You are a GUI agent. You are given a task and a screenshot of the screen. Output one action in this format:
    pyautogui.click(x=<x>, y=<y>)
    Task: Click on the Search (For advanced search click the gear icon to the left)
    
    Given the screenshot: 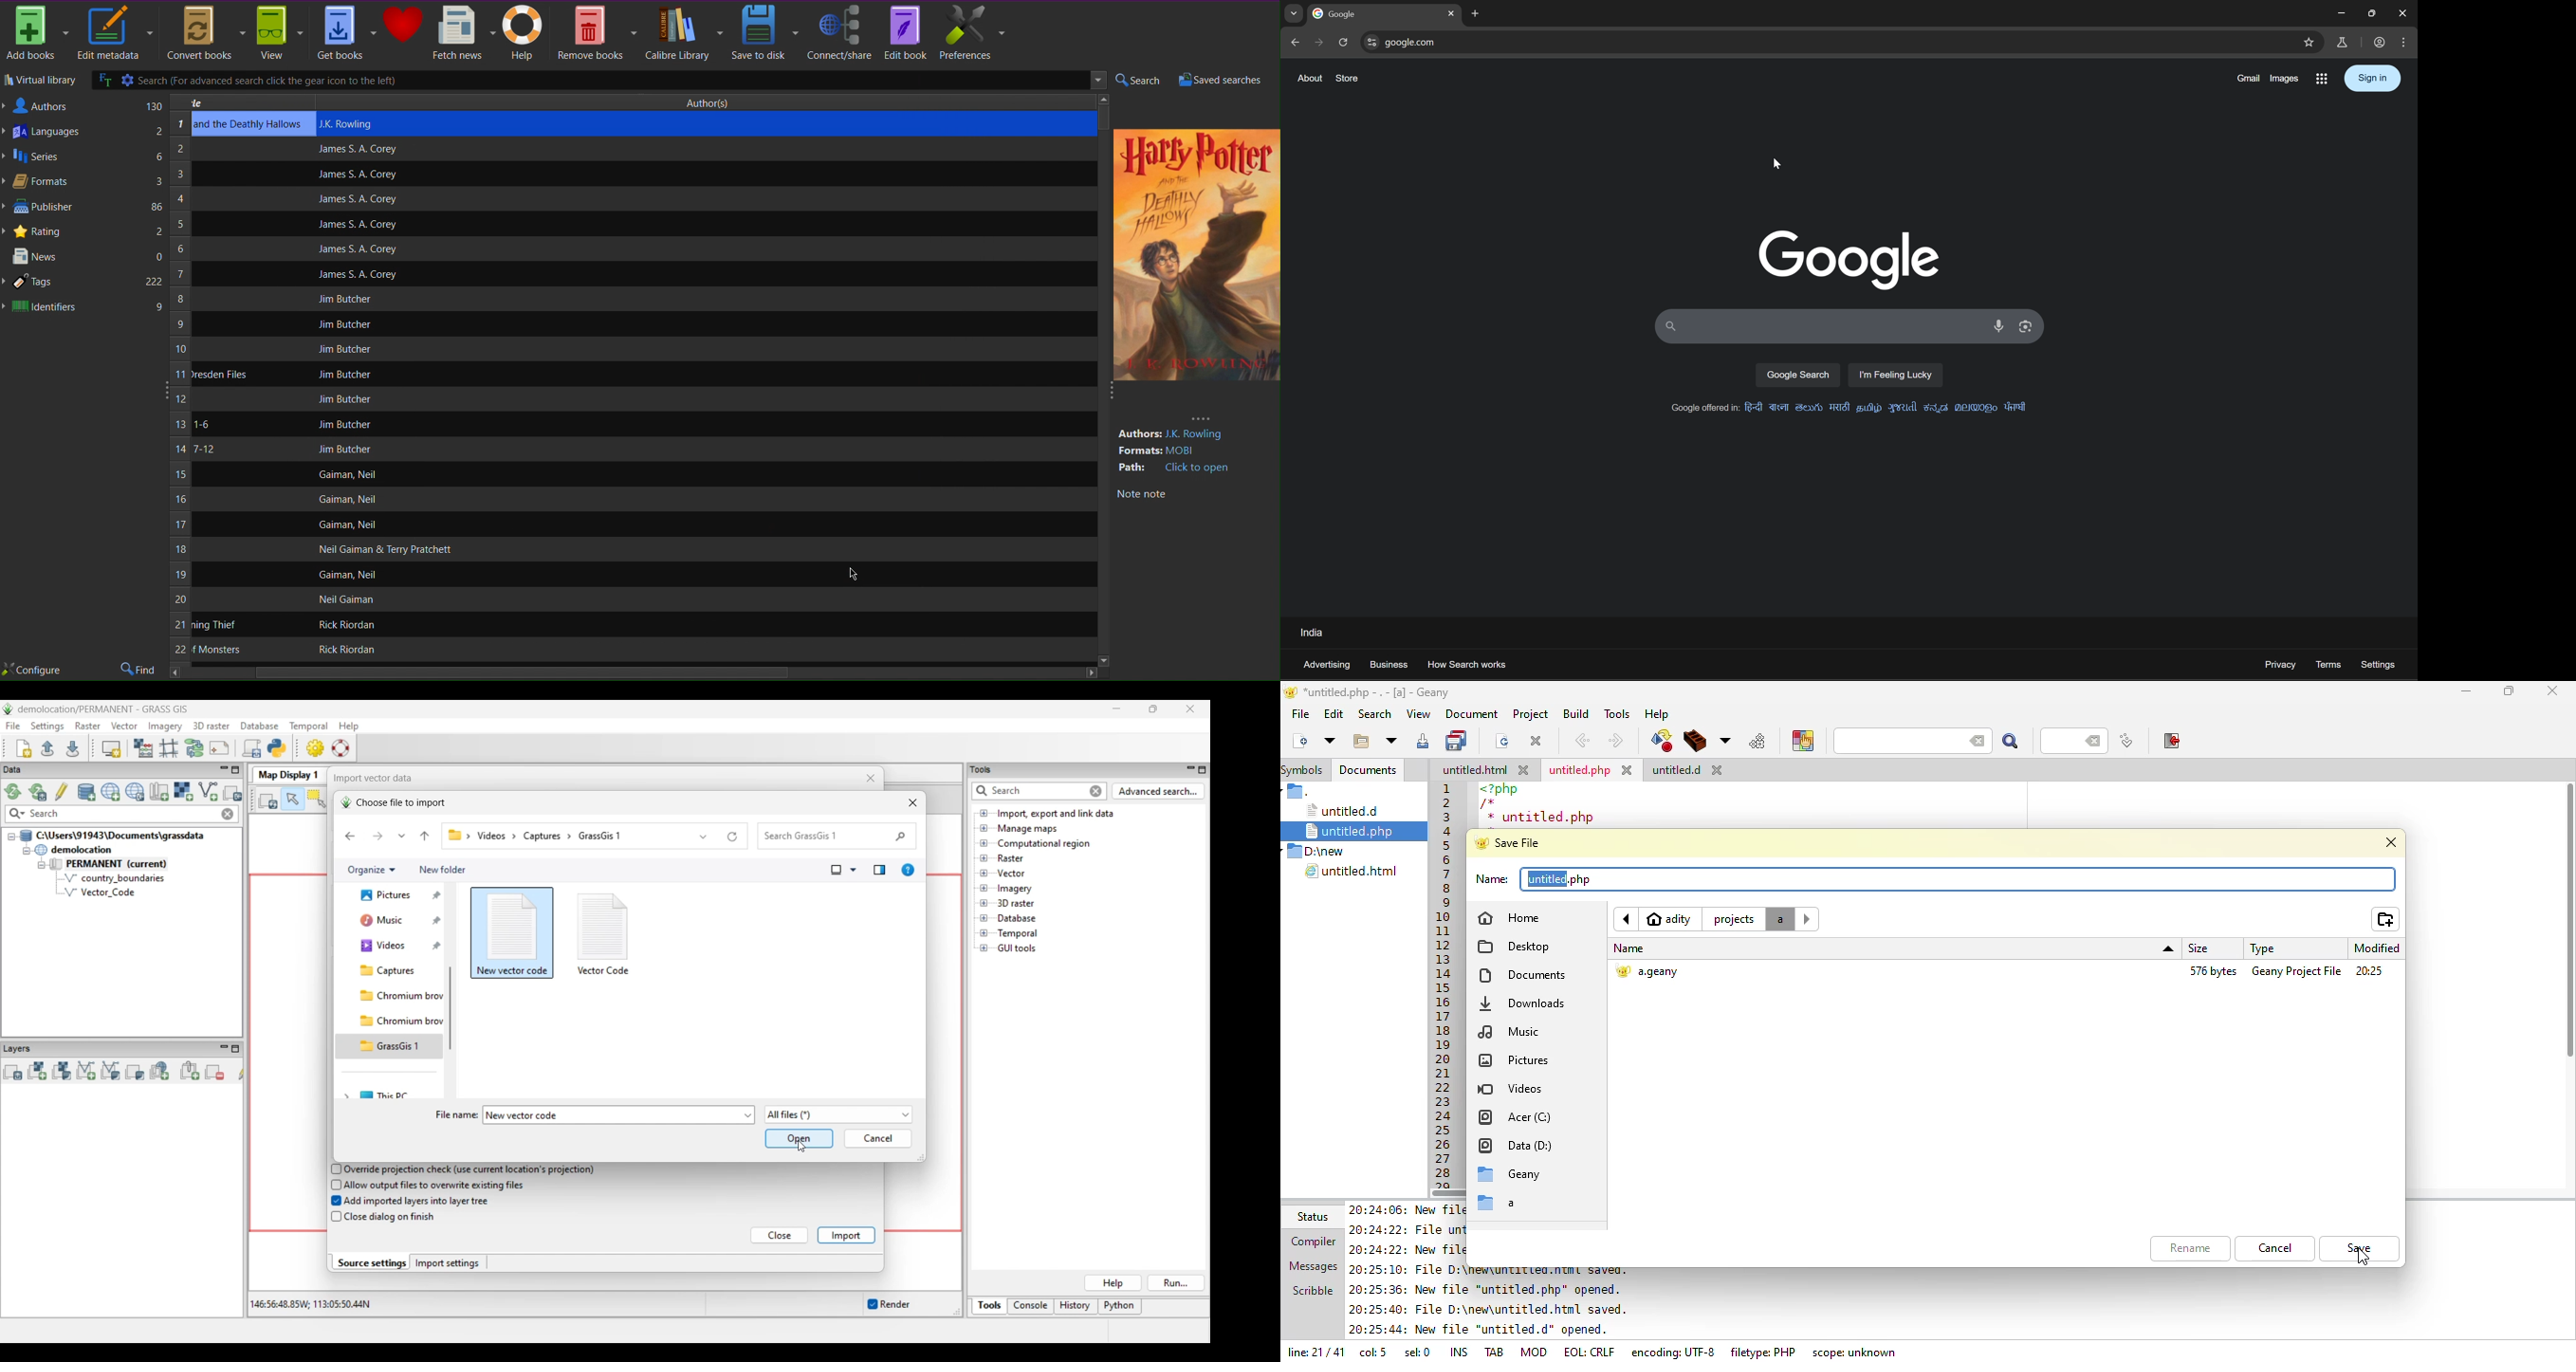 What is the action you would take?
    pyautogui.click(x=561, y=80)
    